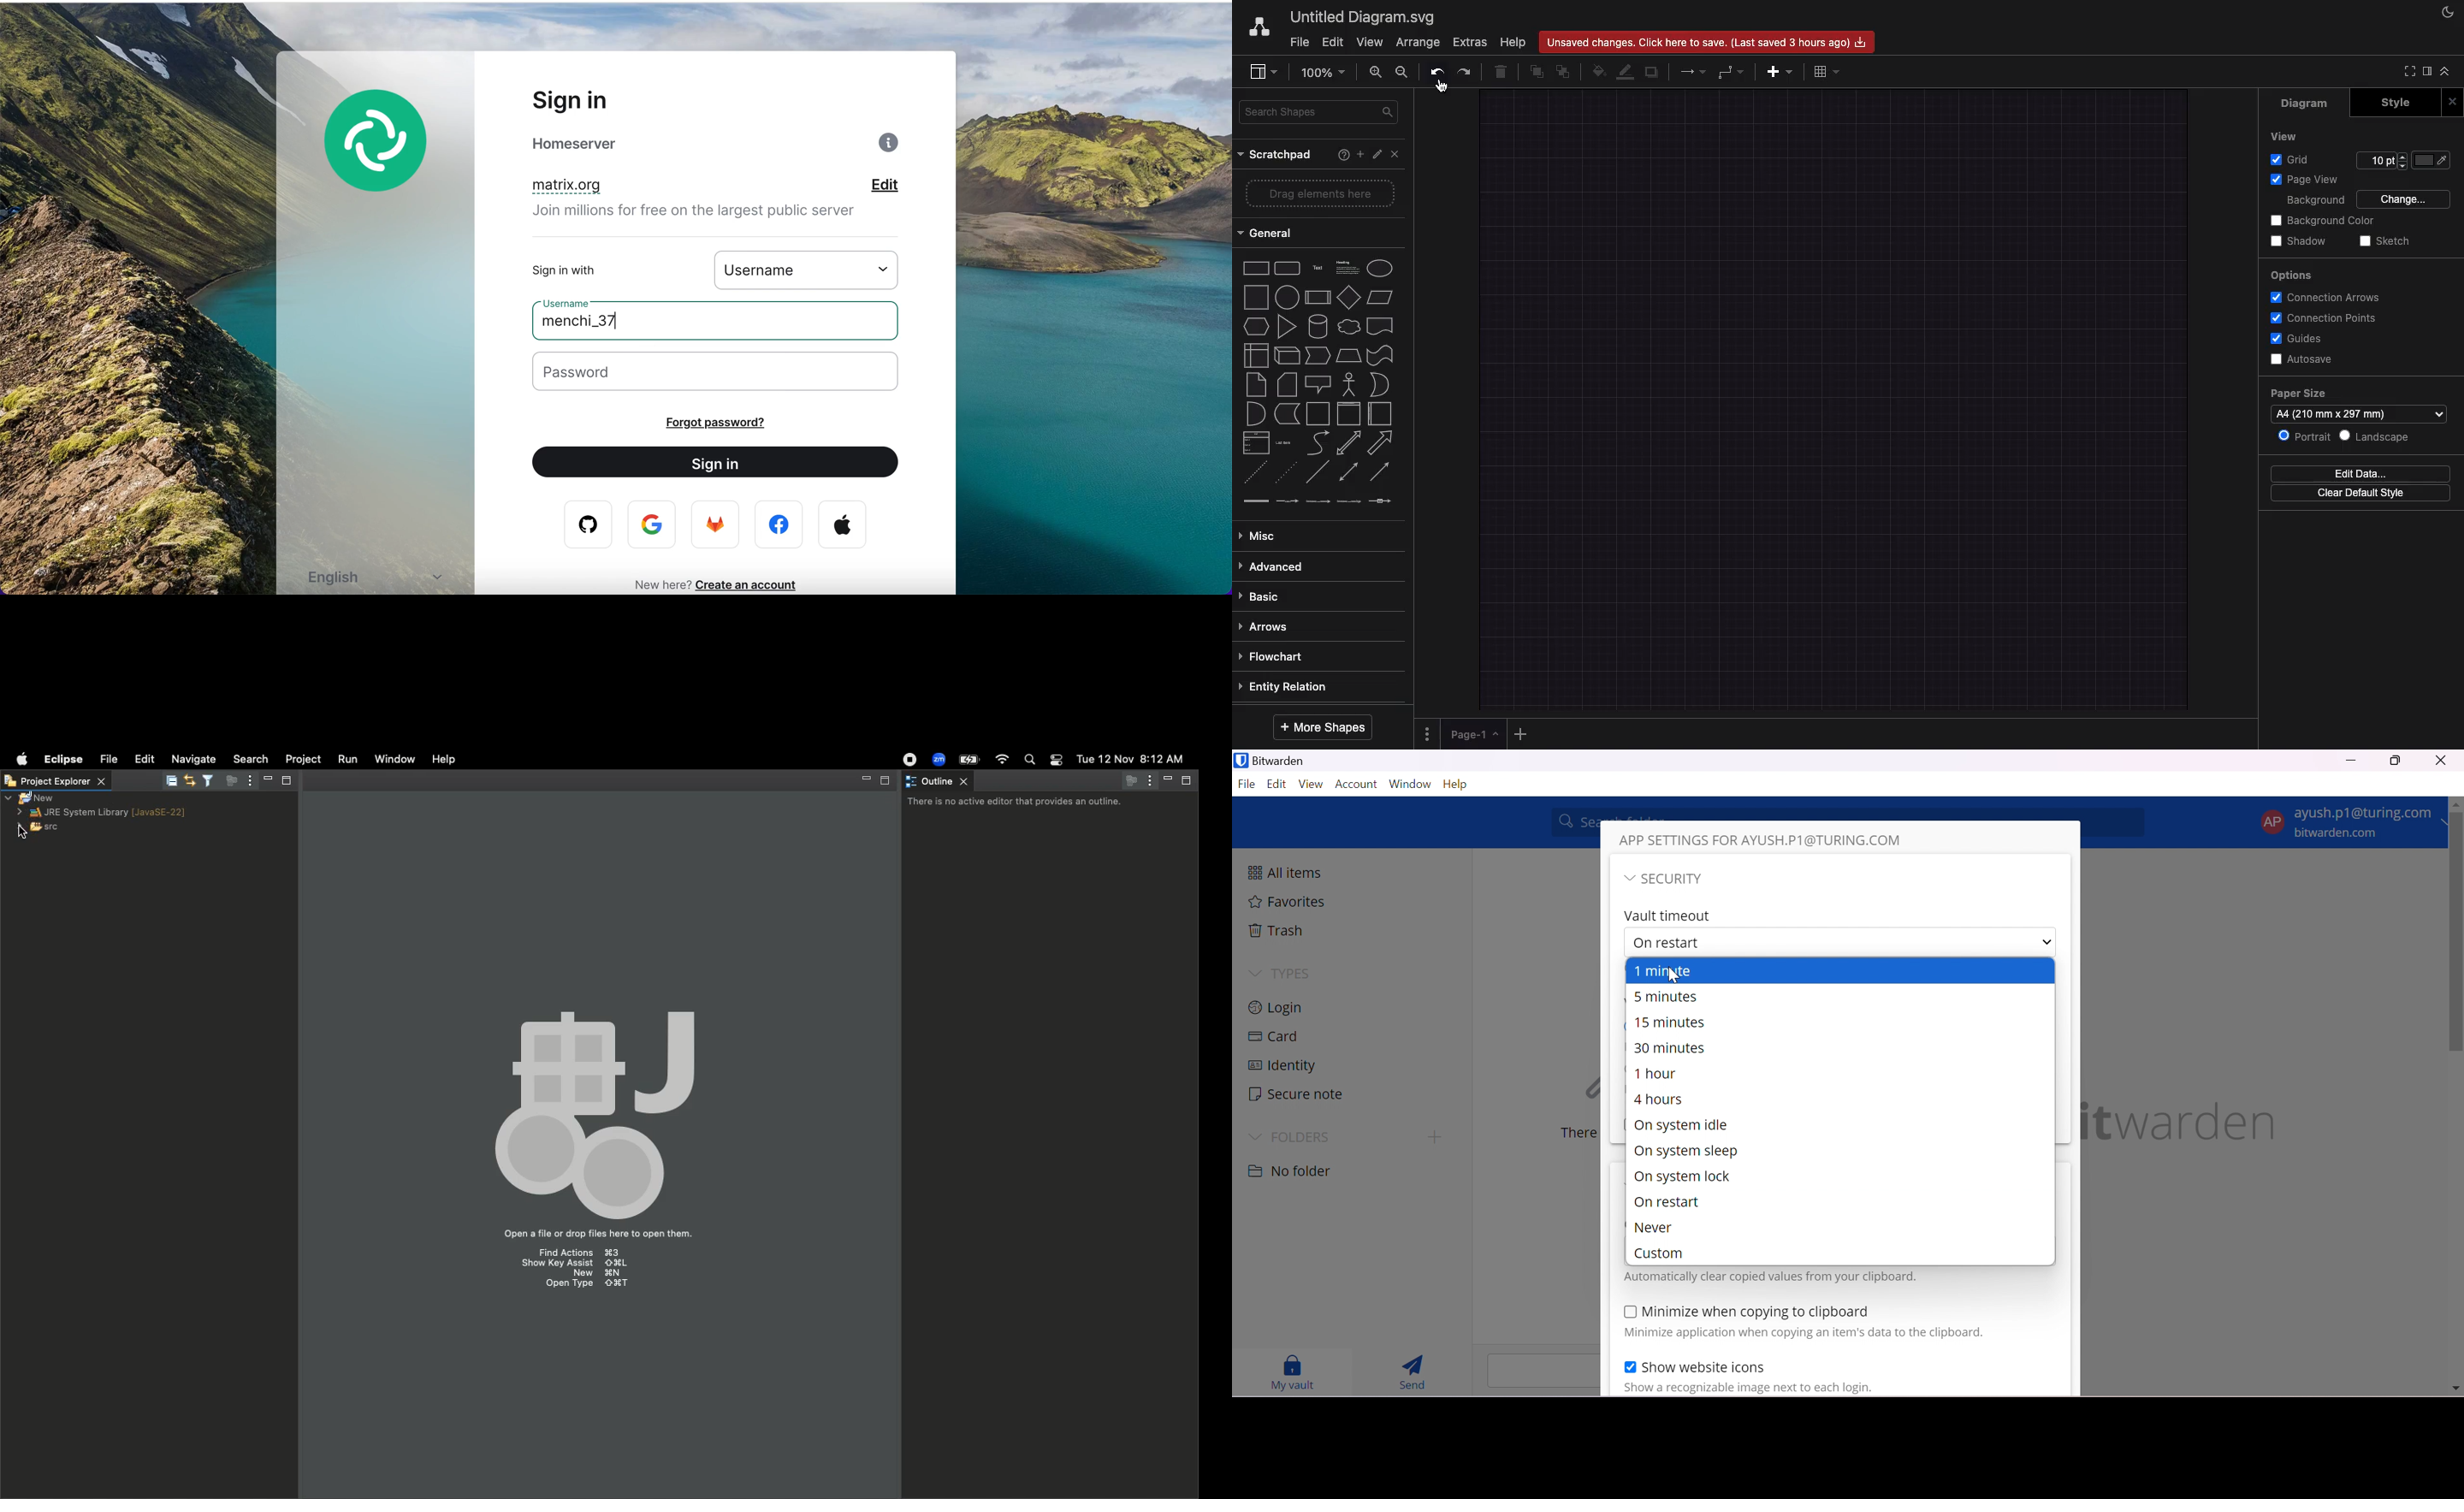 Image resolution: width=2464 pixels, height=1512 pixels. I want to click on Guides, so click(2300, 339).